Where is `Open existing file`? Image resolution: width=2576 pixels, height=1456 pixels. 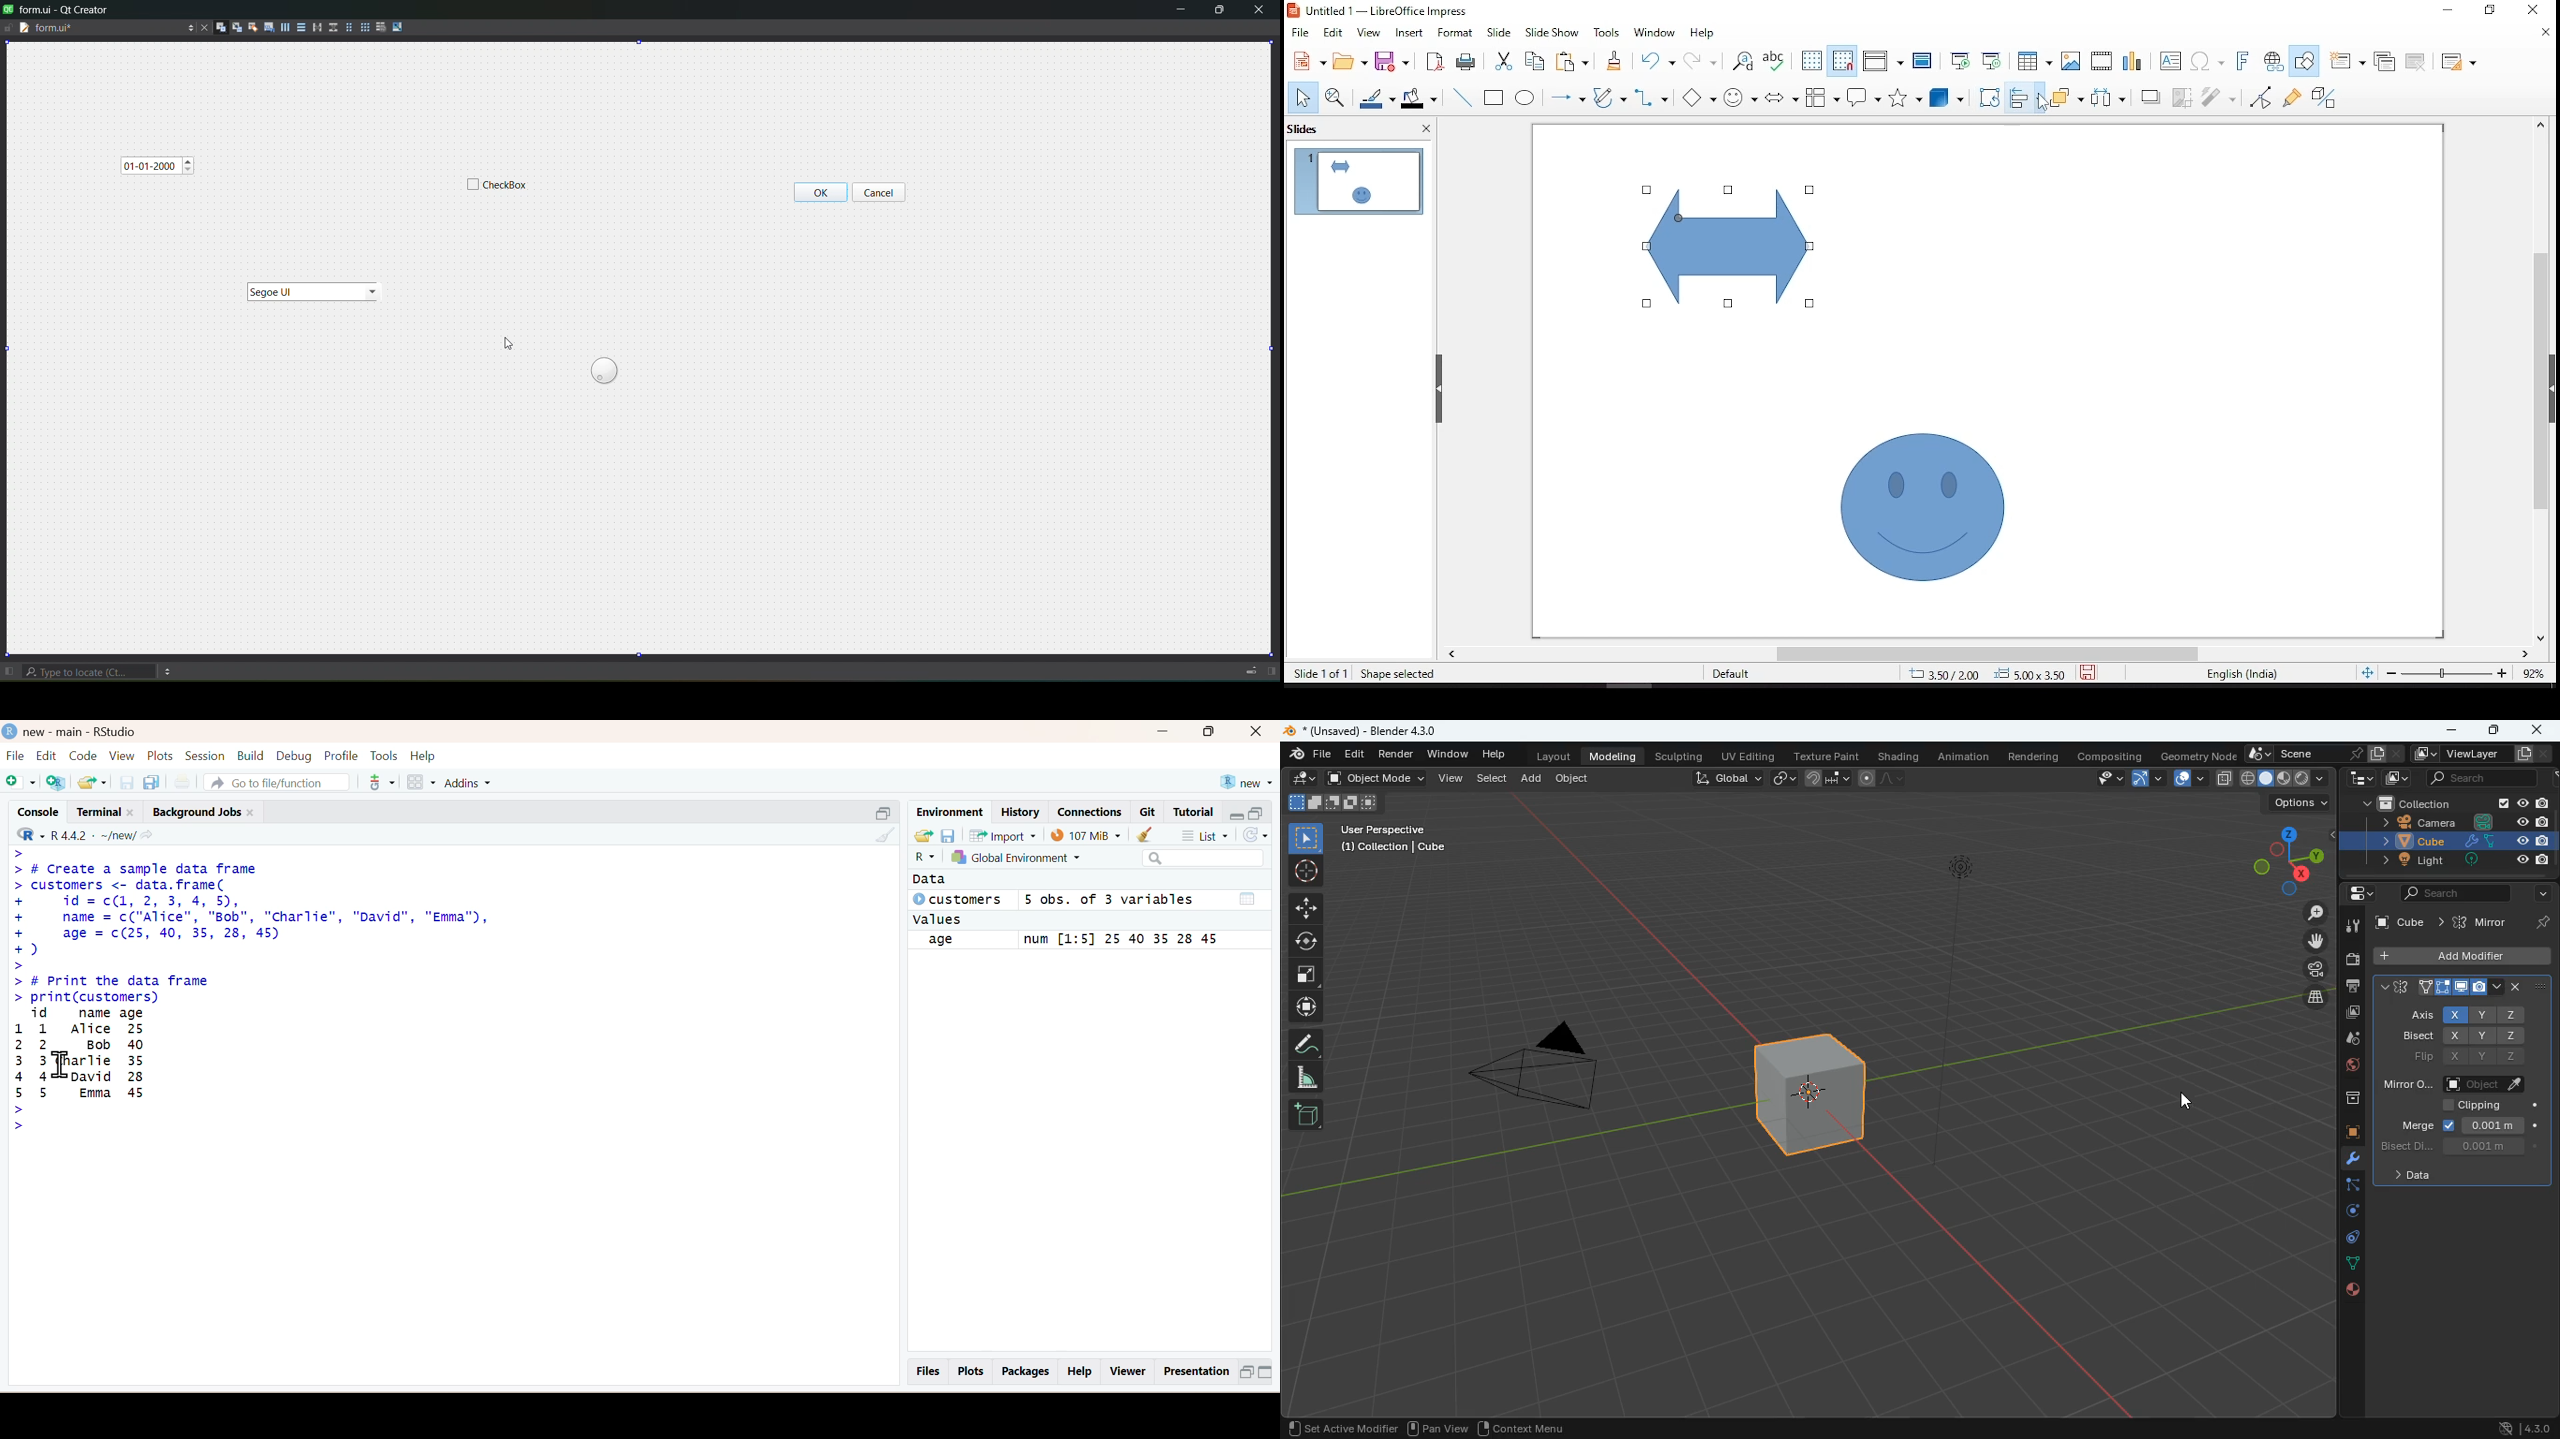
Open existing file is located at coordinates (94, 781).